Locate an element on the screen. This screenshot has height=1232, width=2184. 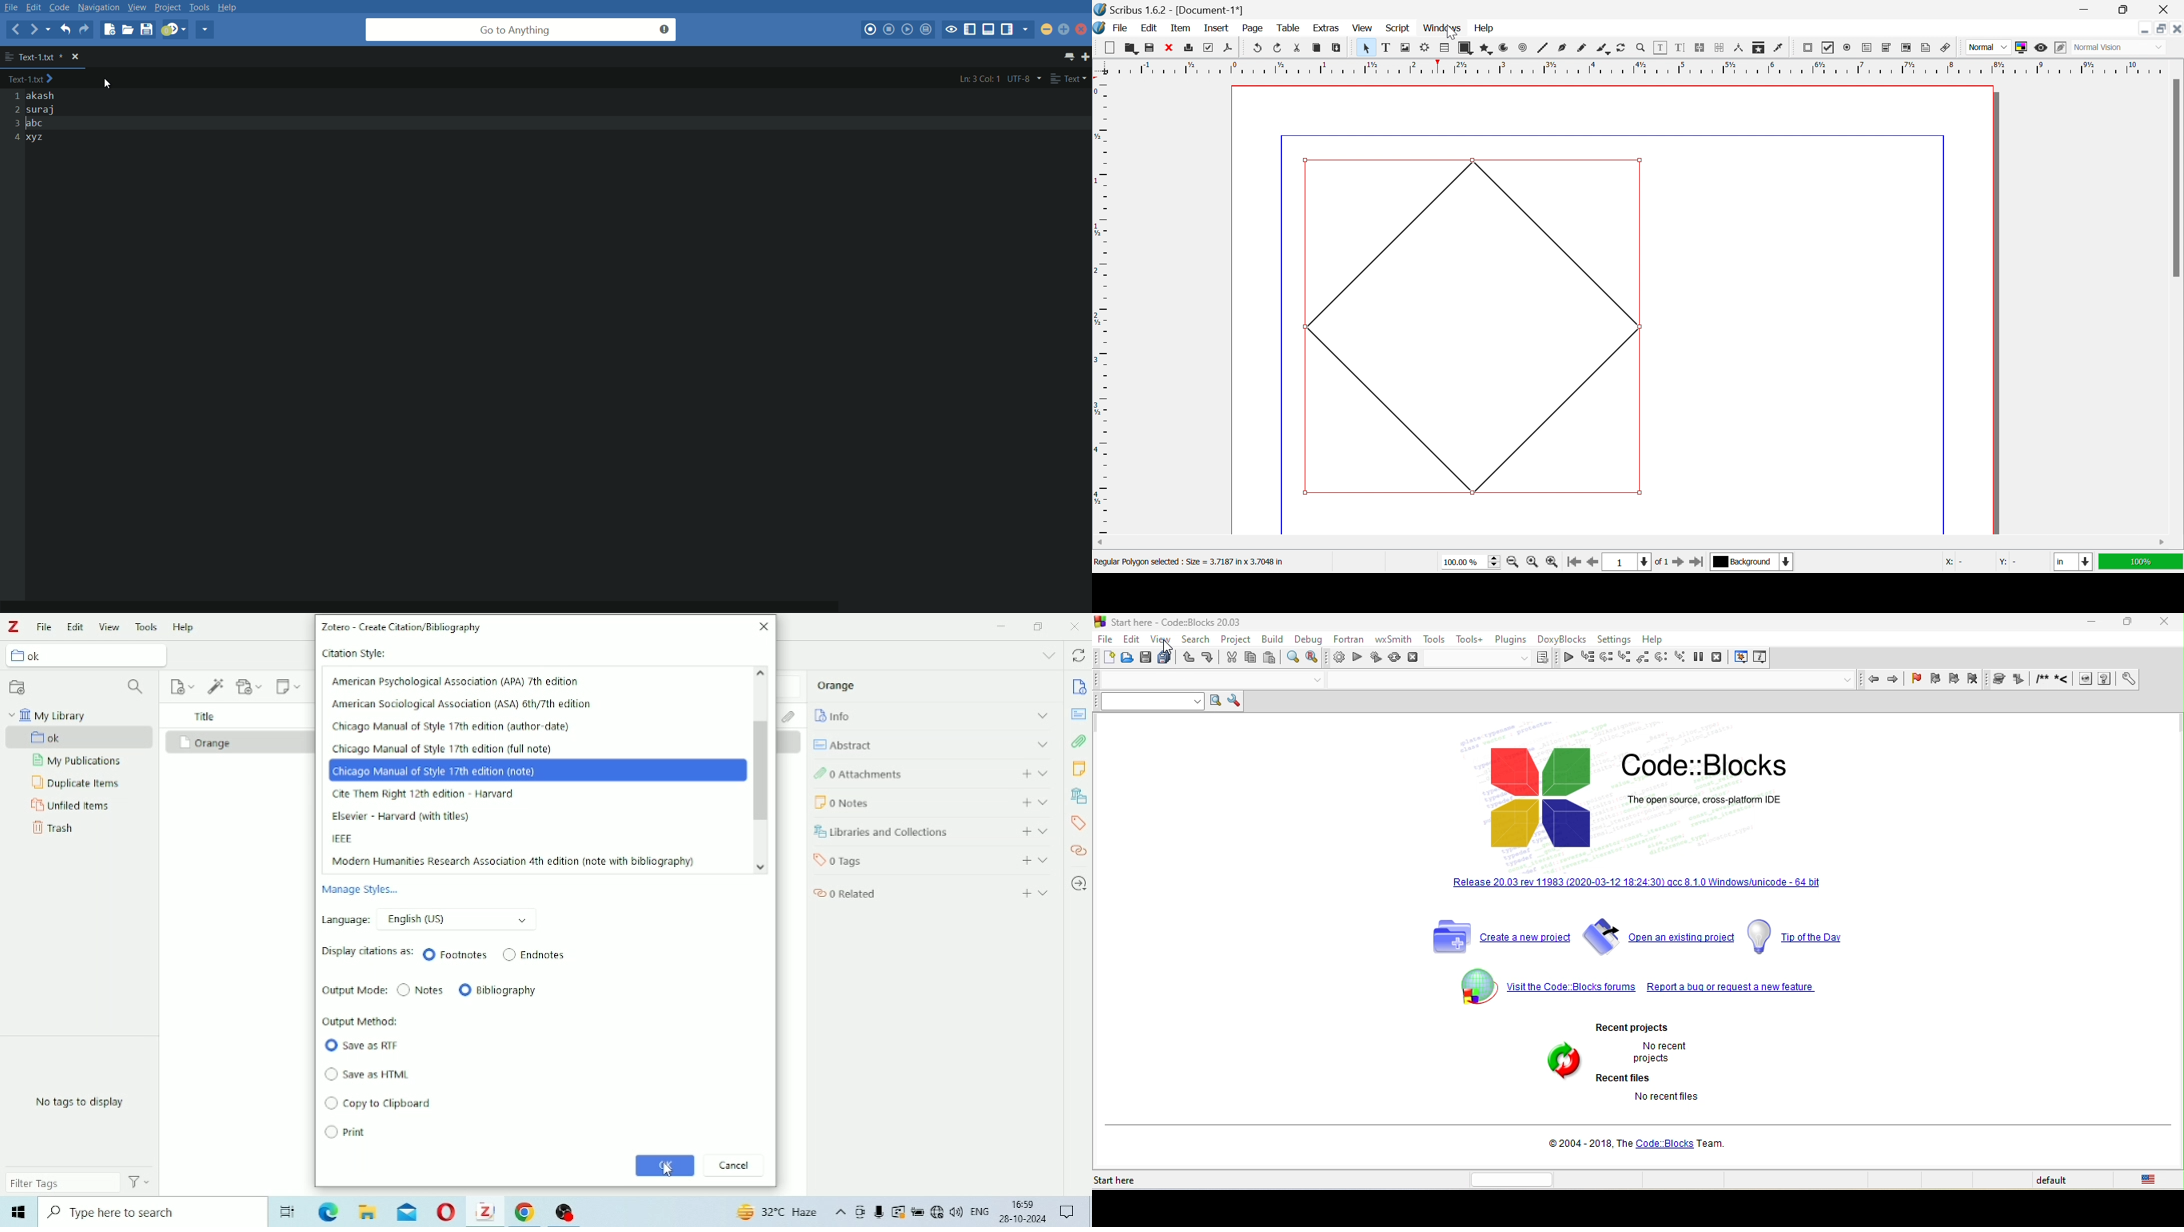
Script is located at coordinates (1401, 29).